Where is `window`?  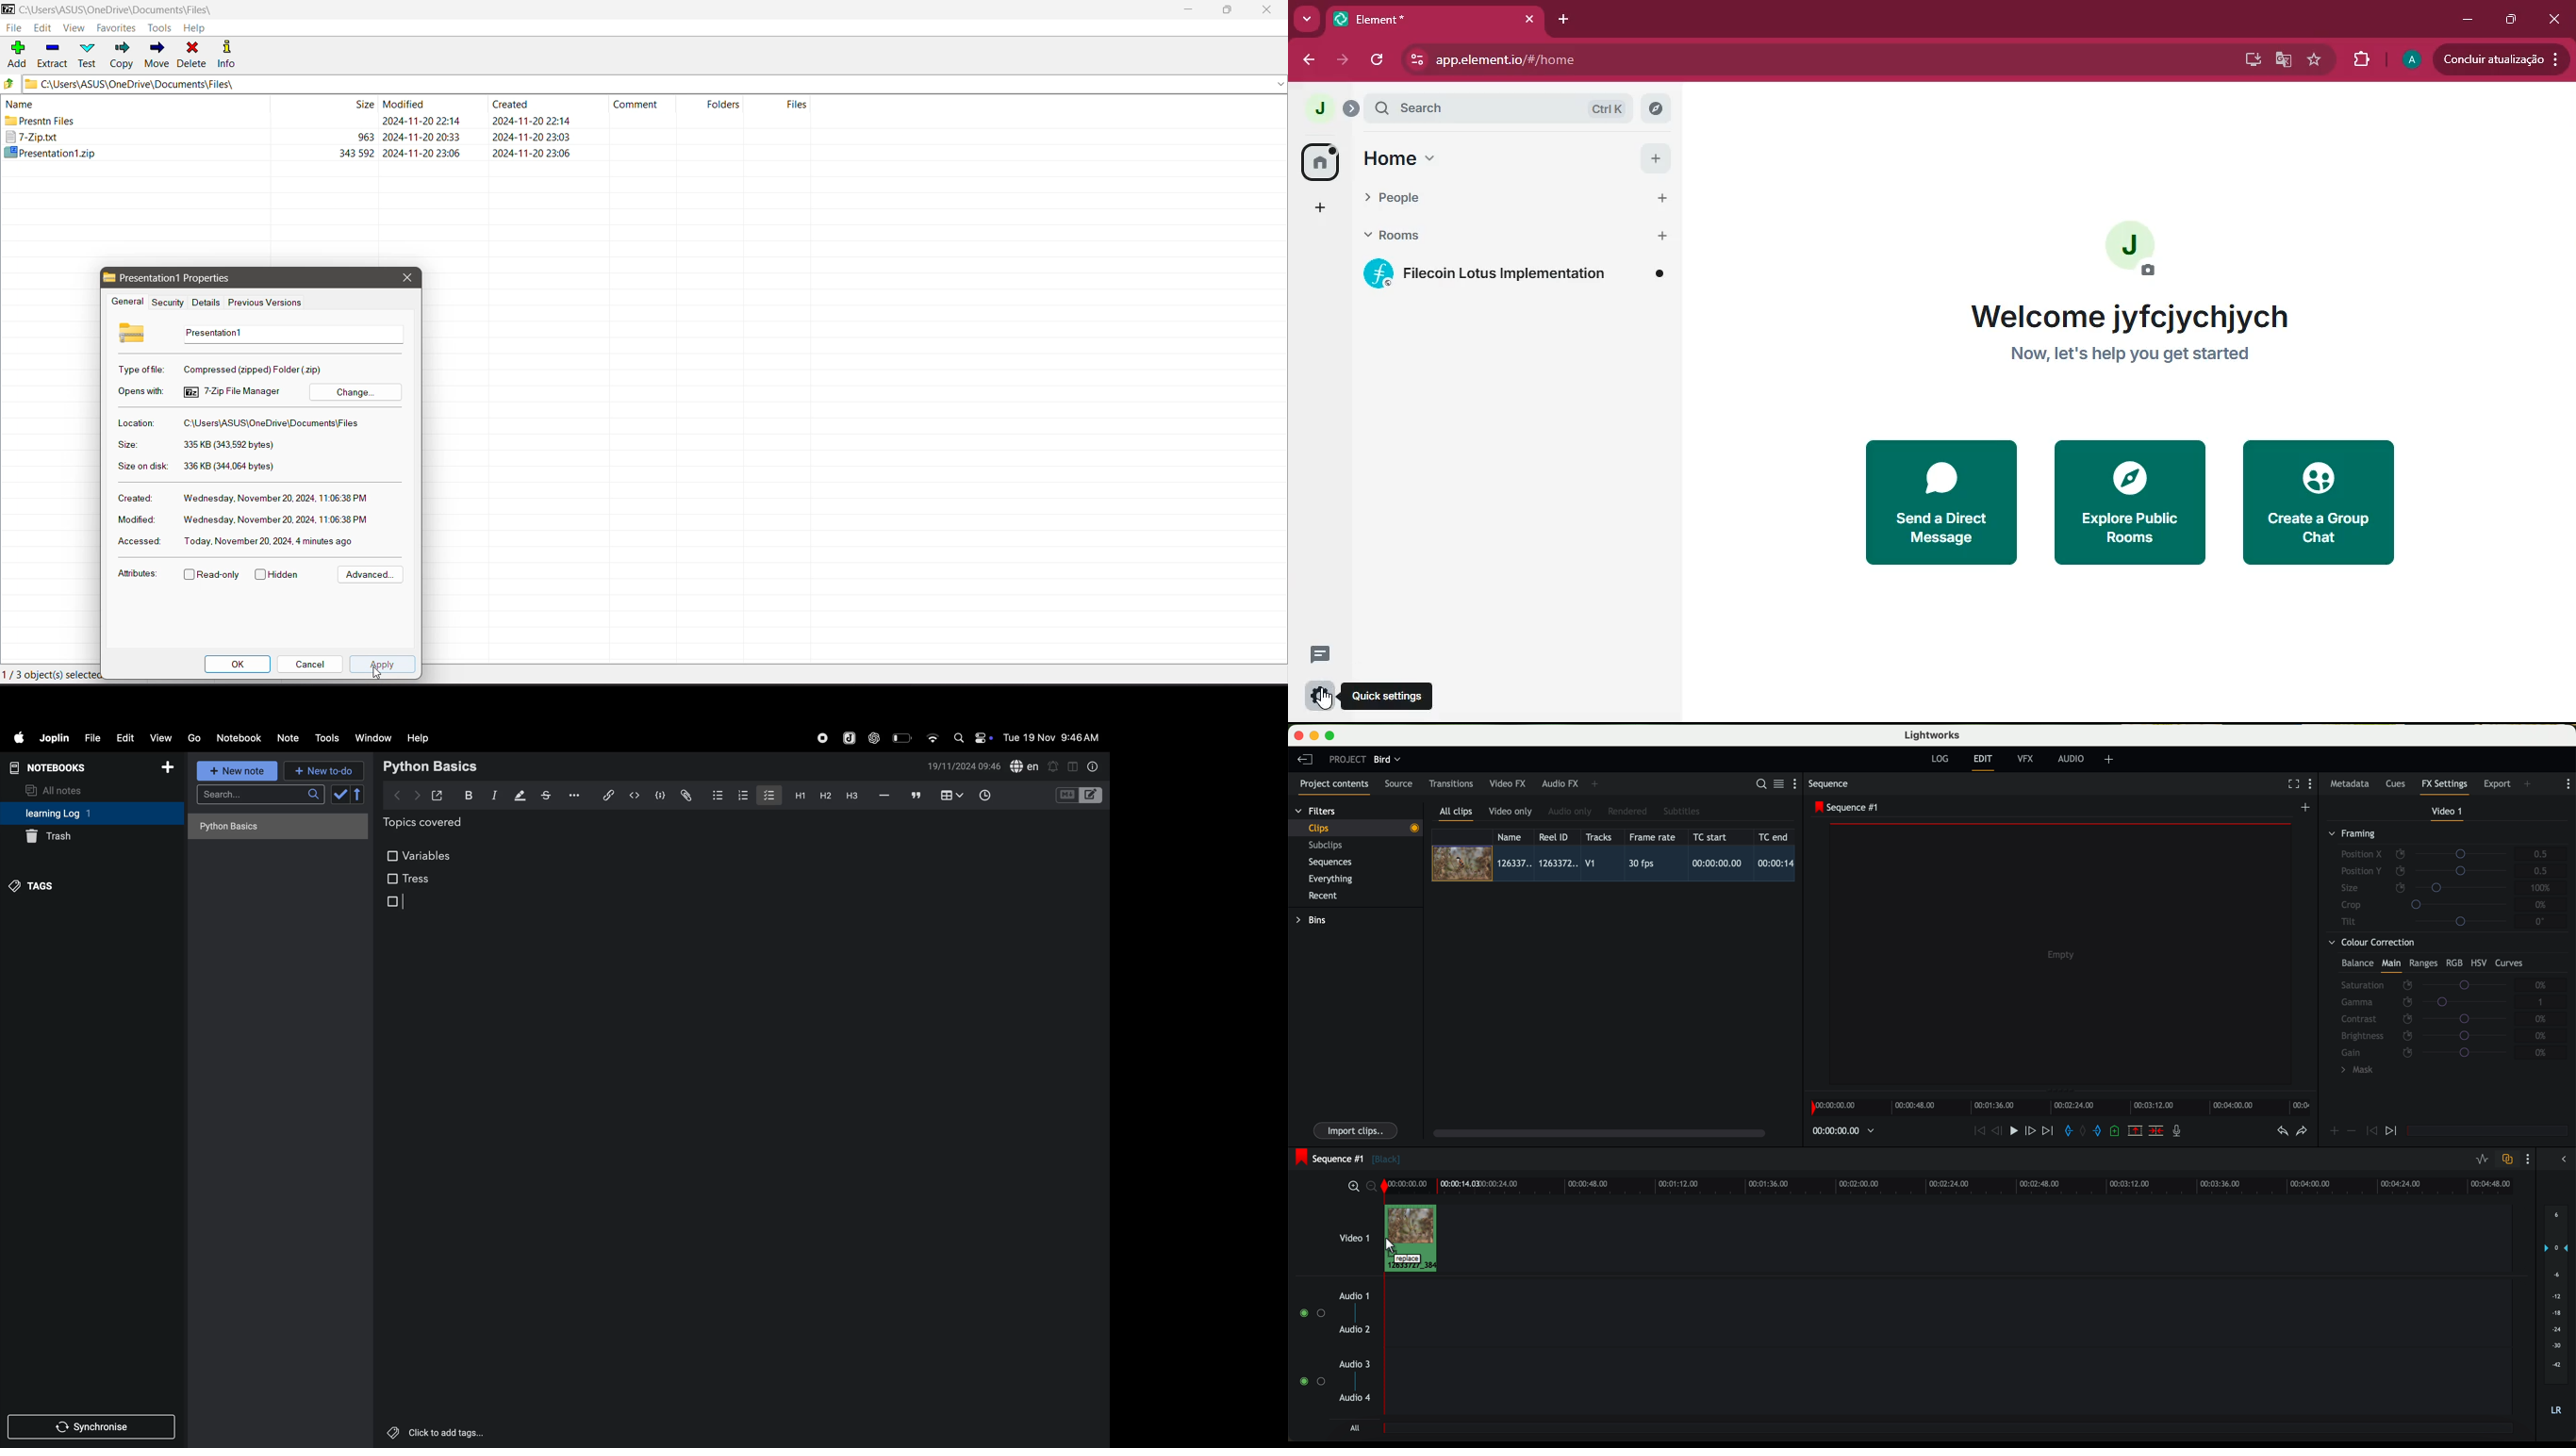 window is located at coordinates (374, 738).